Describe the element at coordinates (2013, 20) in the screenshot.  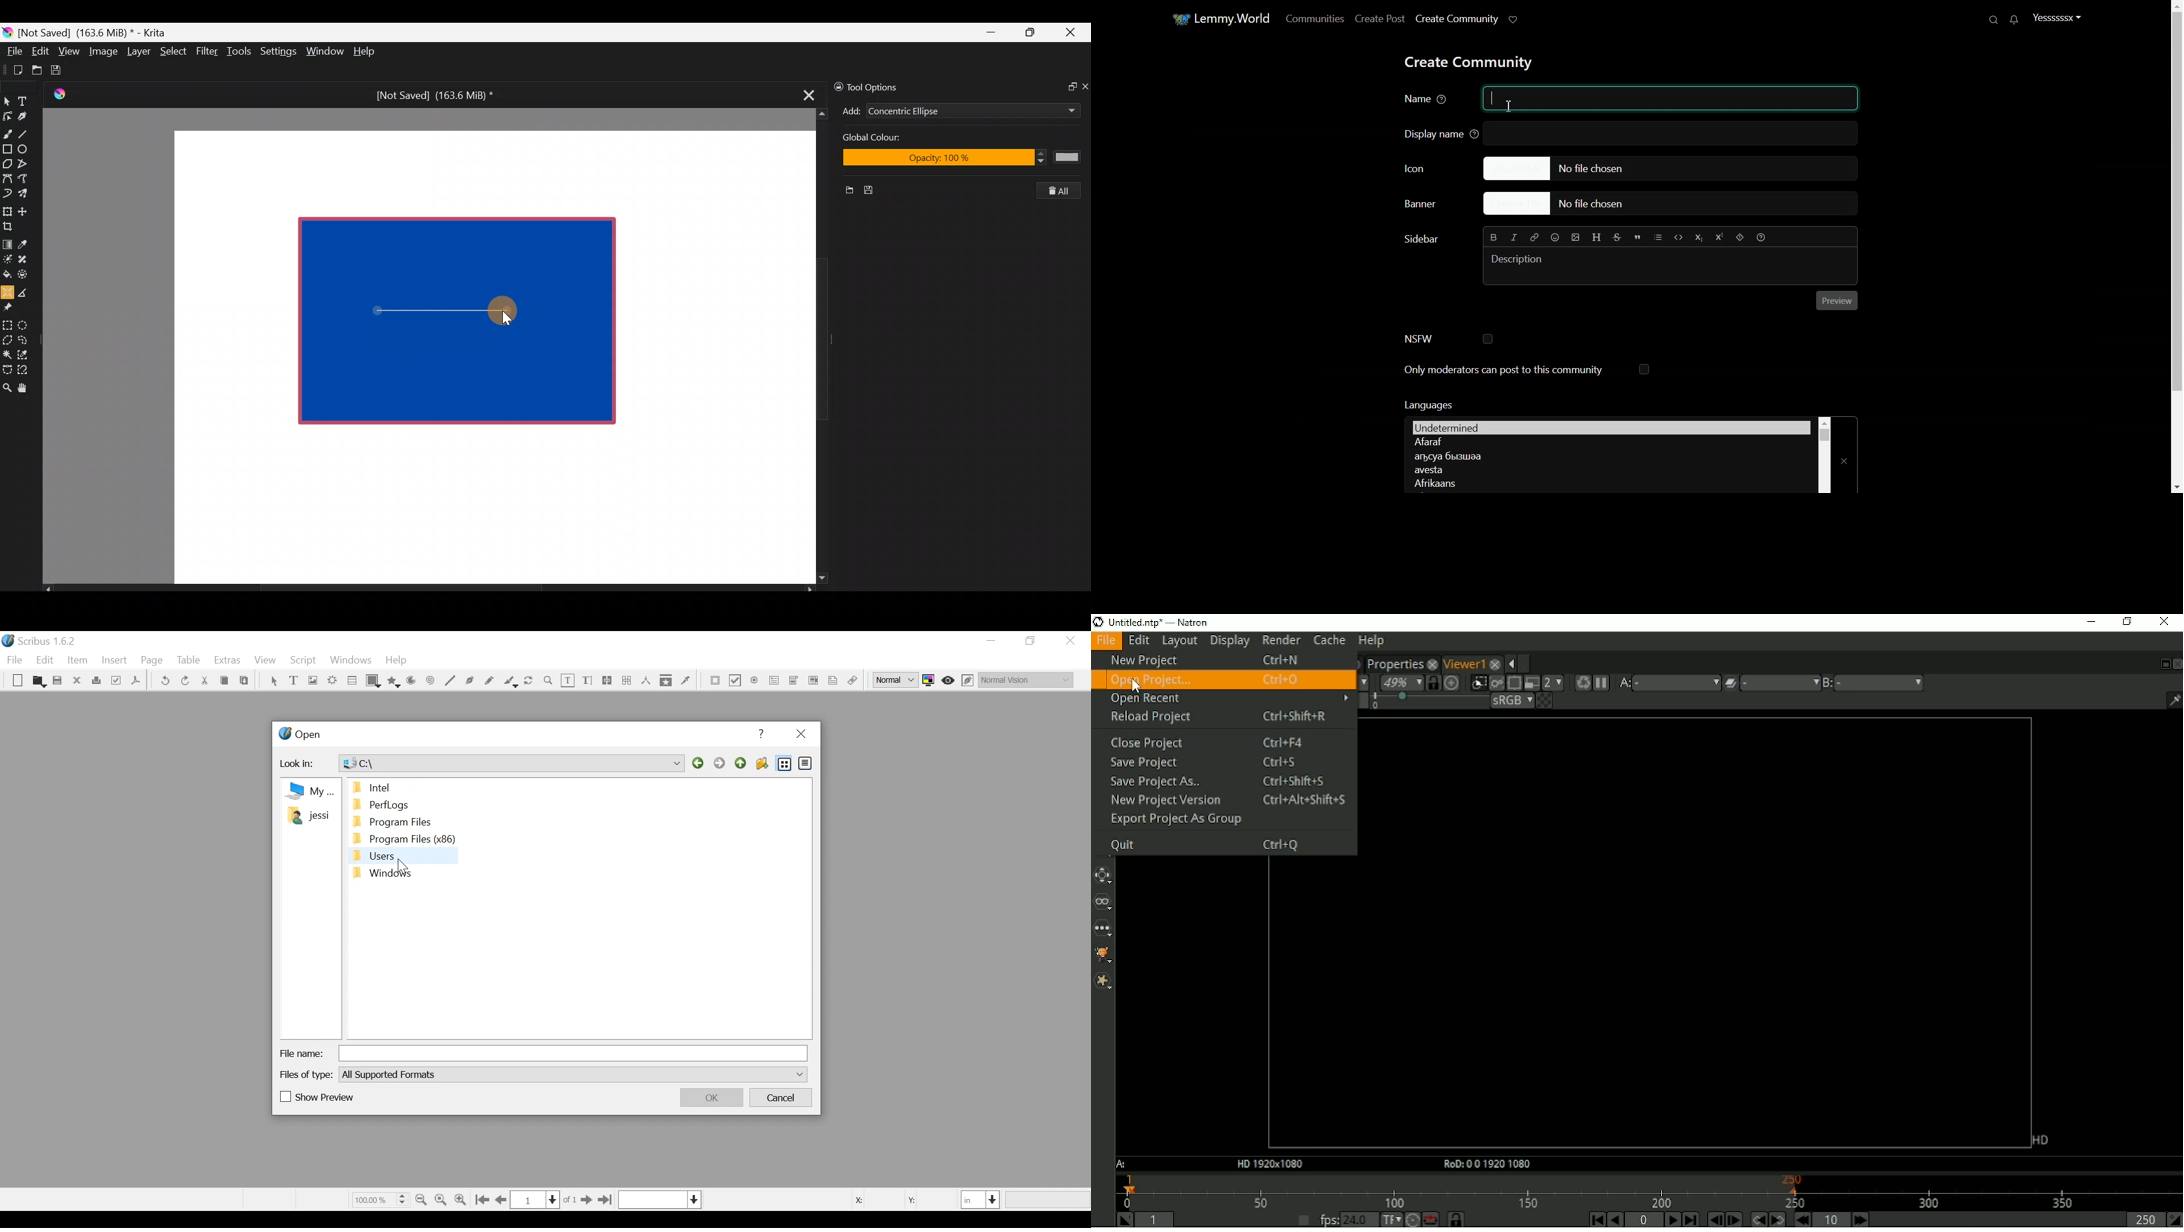
I see `Unread message` at that location.